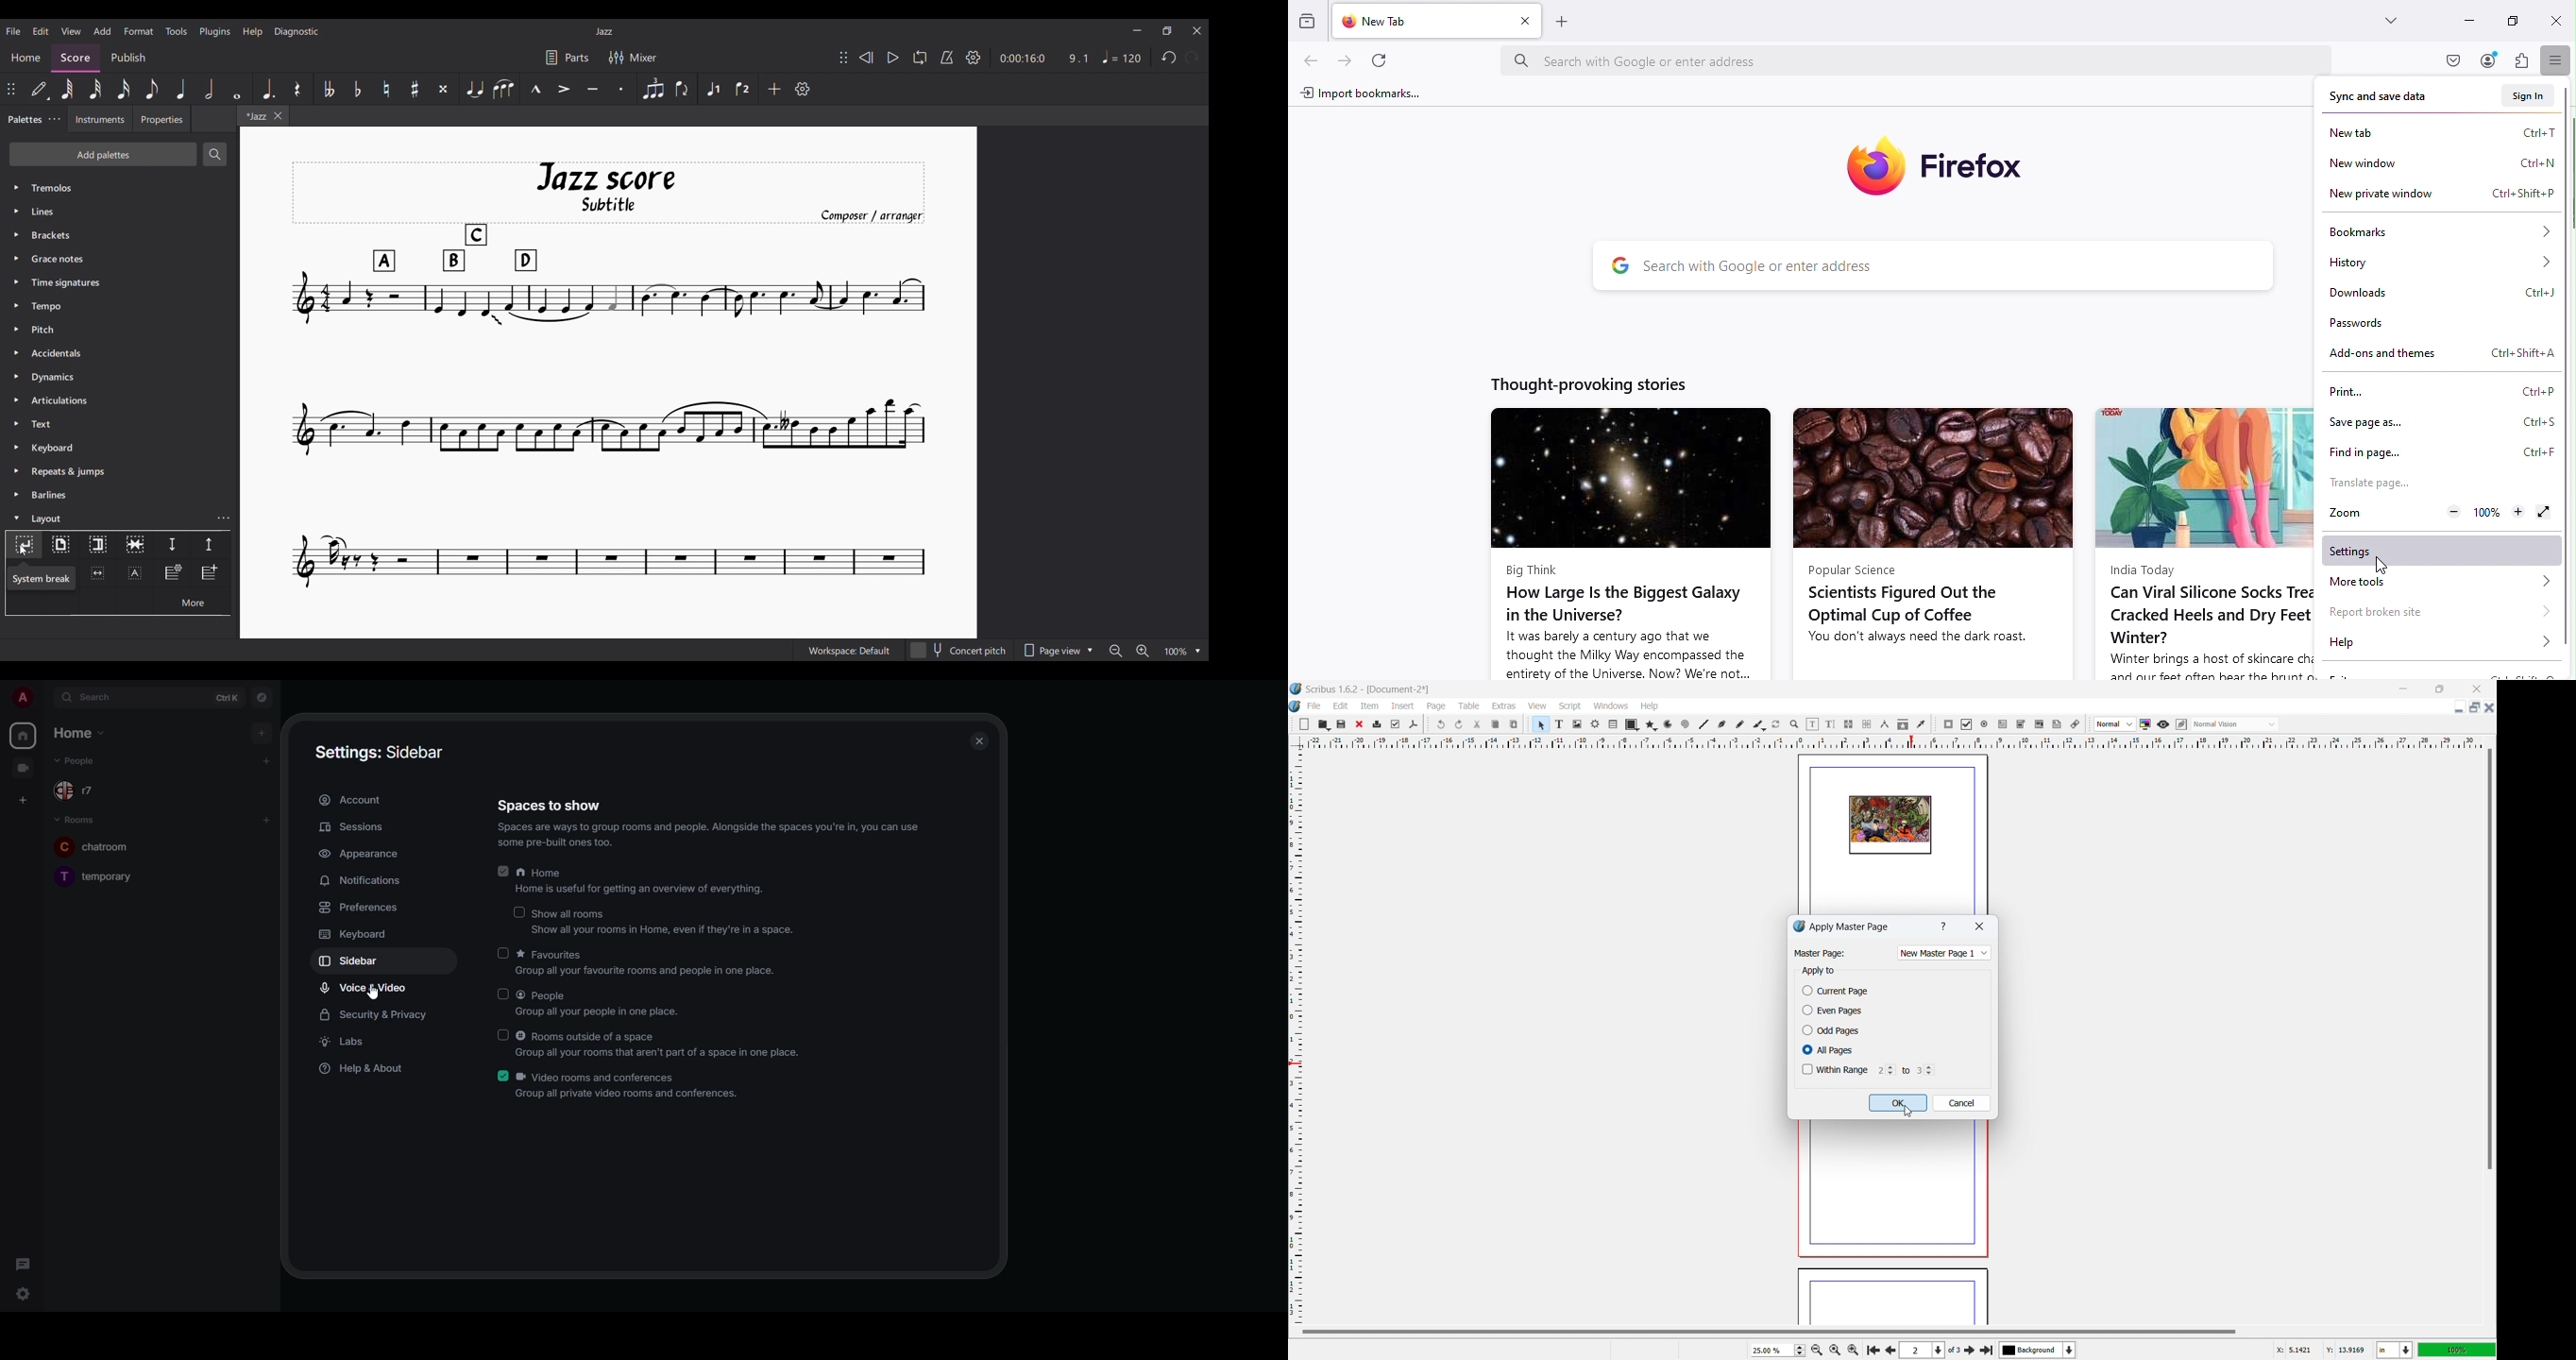  Describe the element at coordinates (2076, 724) in the screenshot. I see `link annotation` at that location.